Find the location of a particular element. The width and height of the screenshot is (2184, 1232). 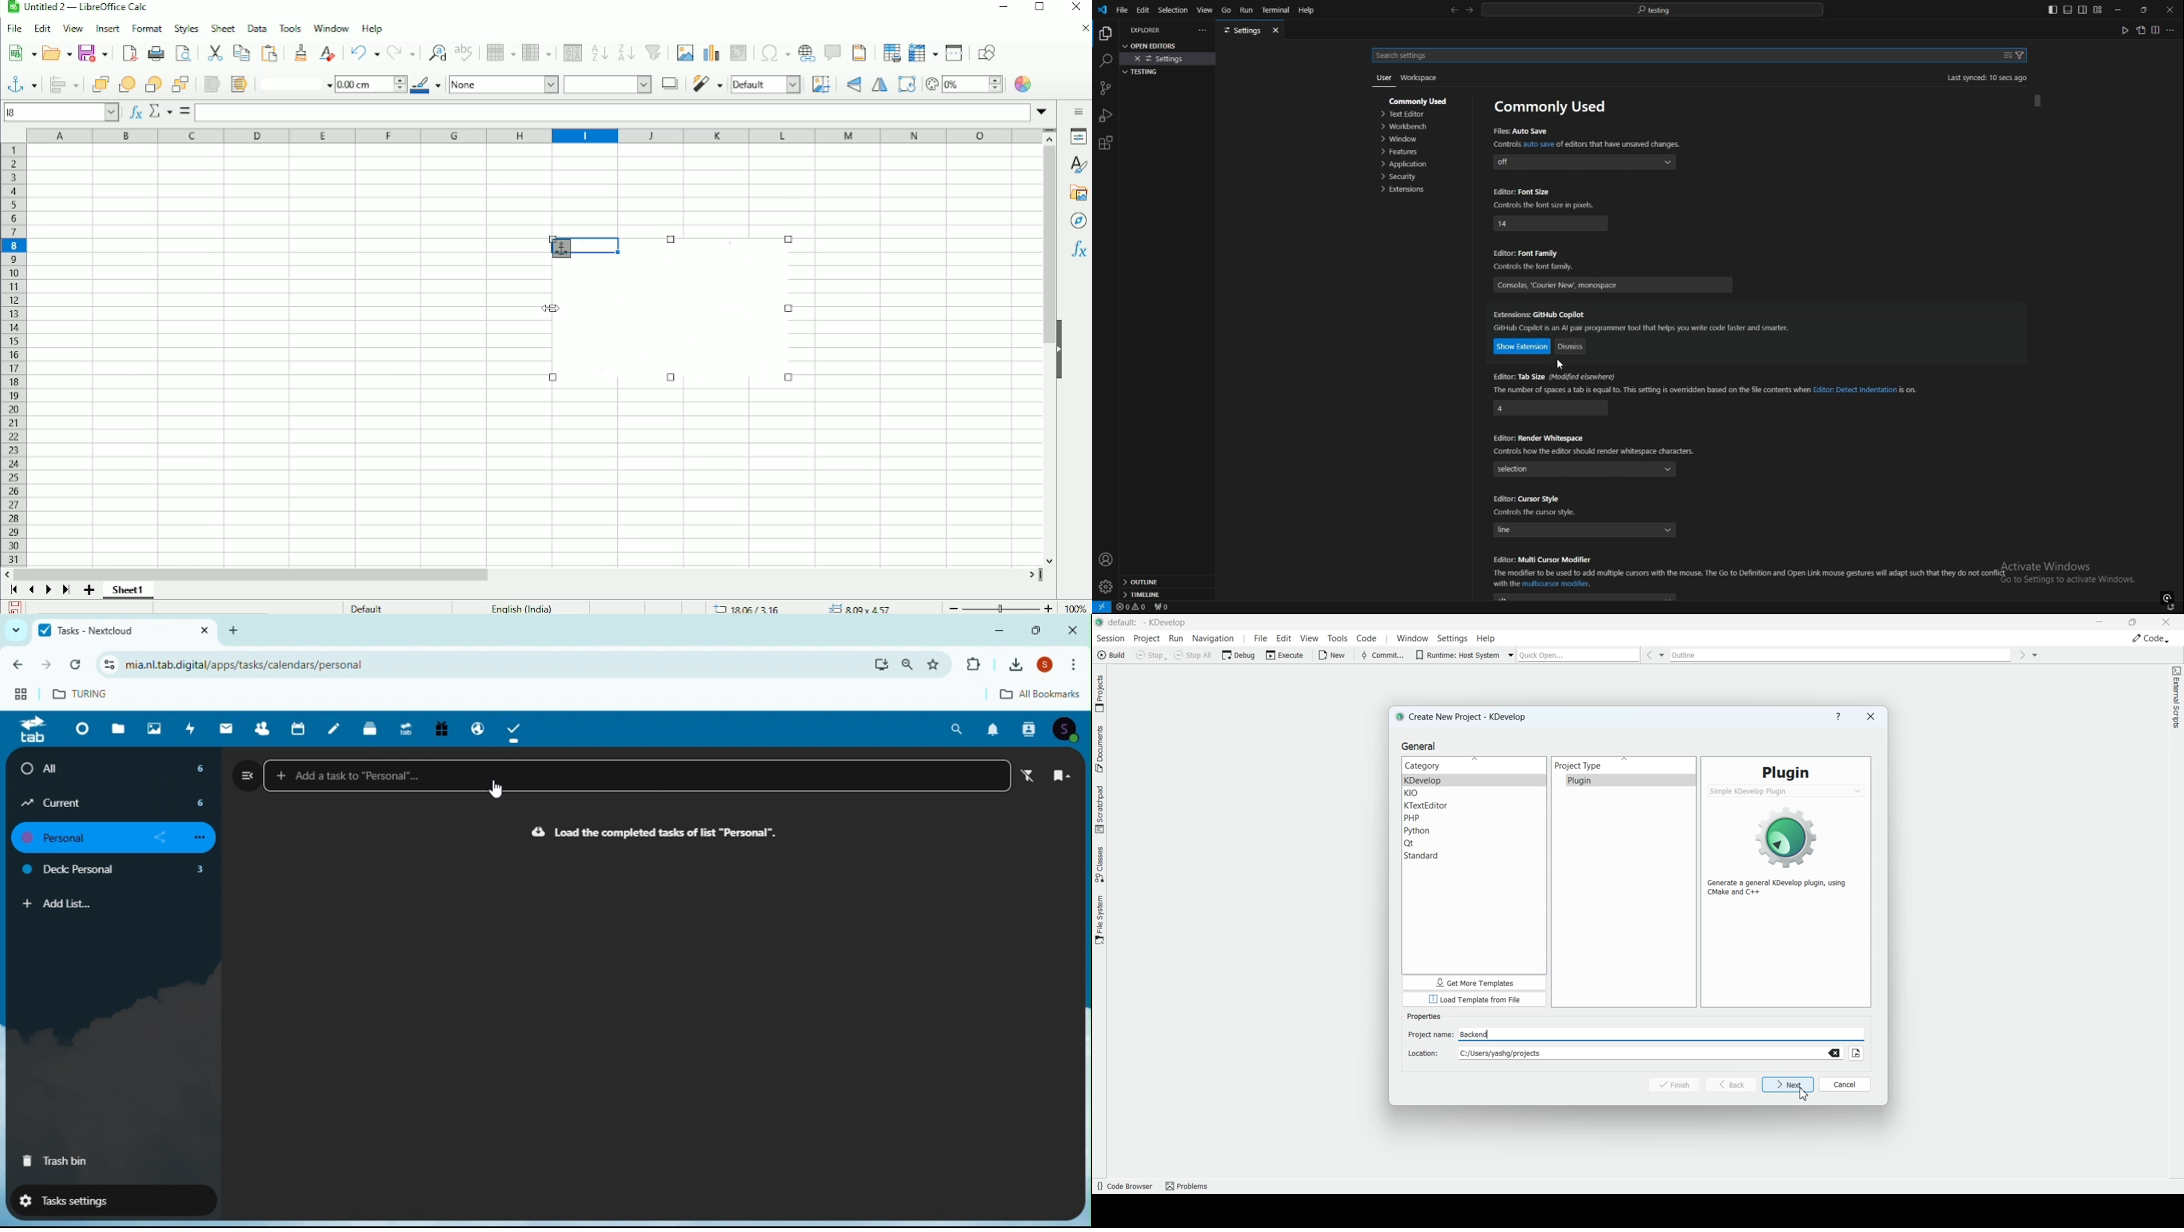

Sheet 1 is located at coordinates (128, 590).